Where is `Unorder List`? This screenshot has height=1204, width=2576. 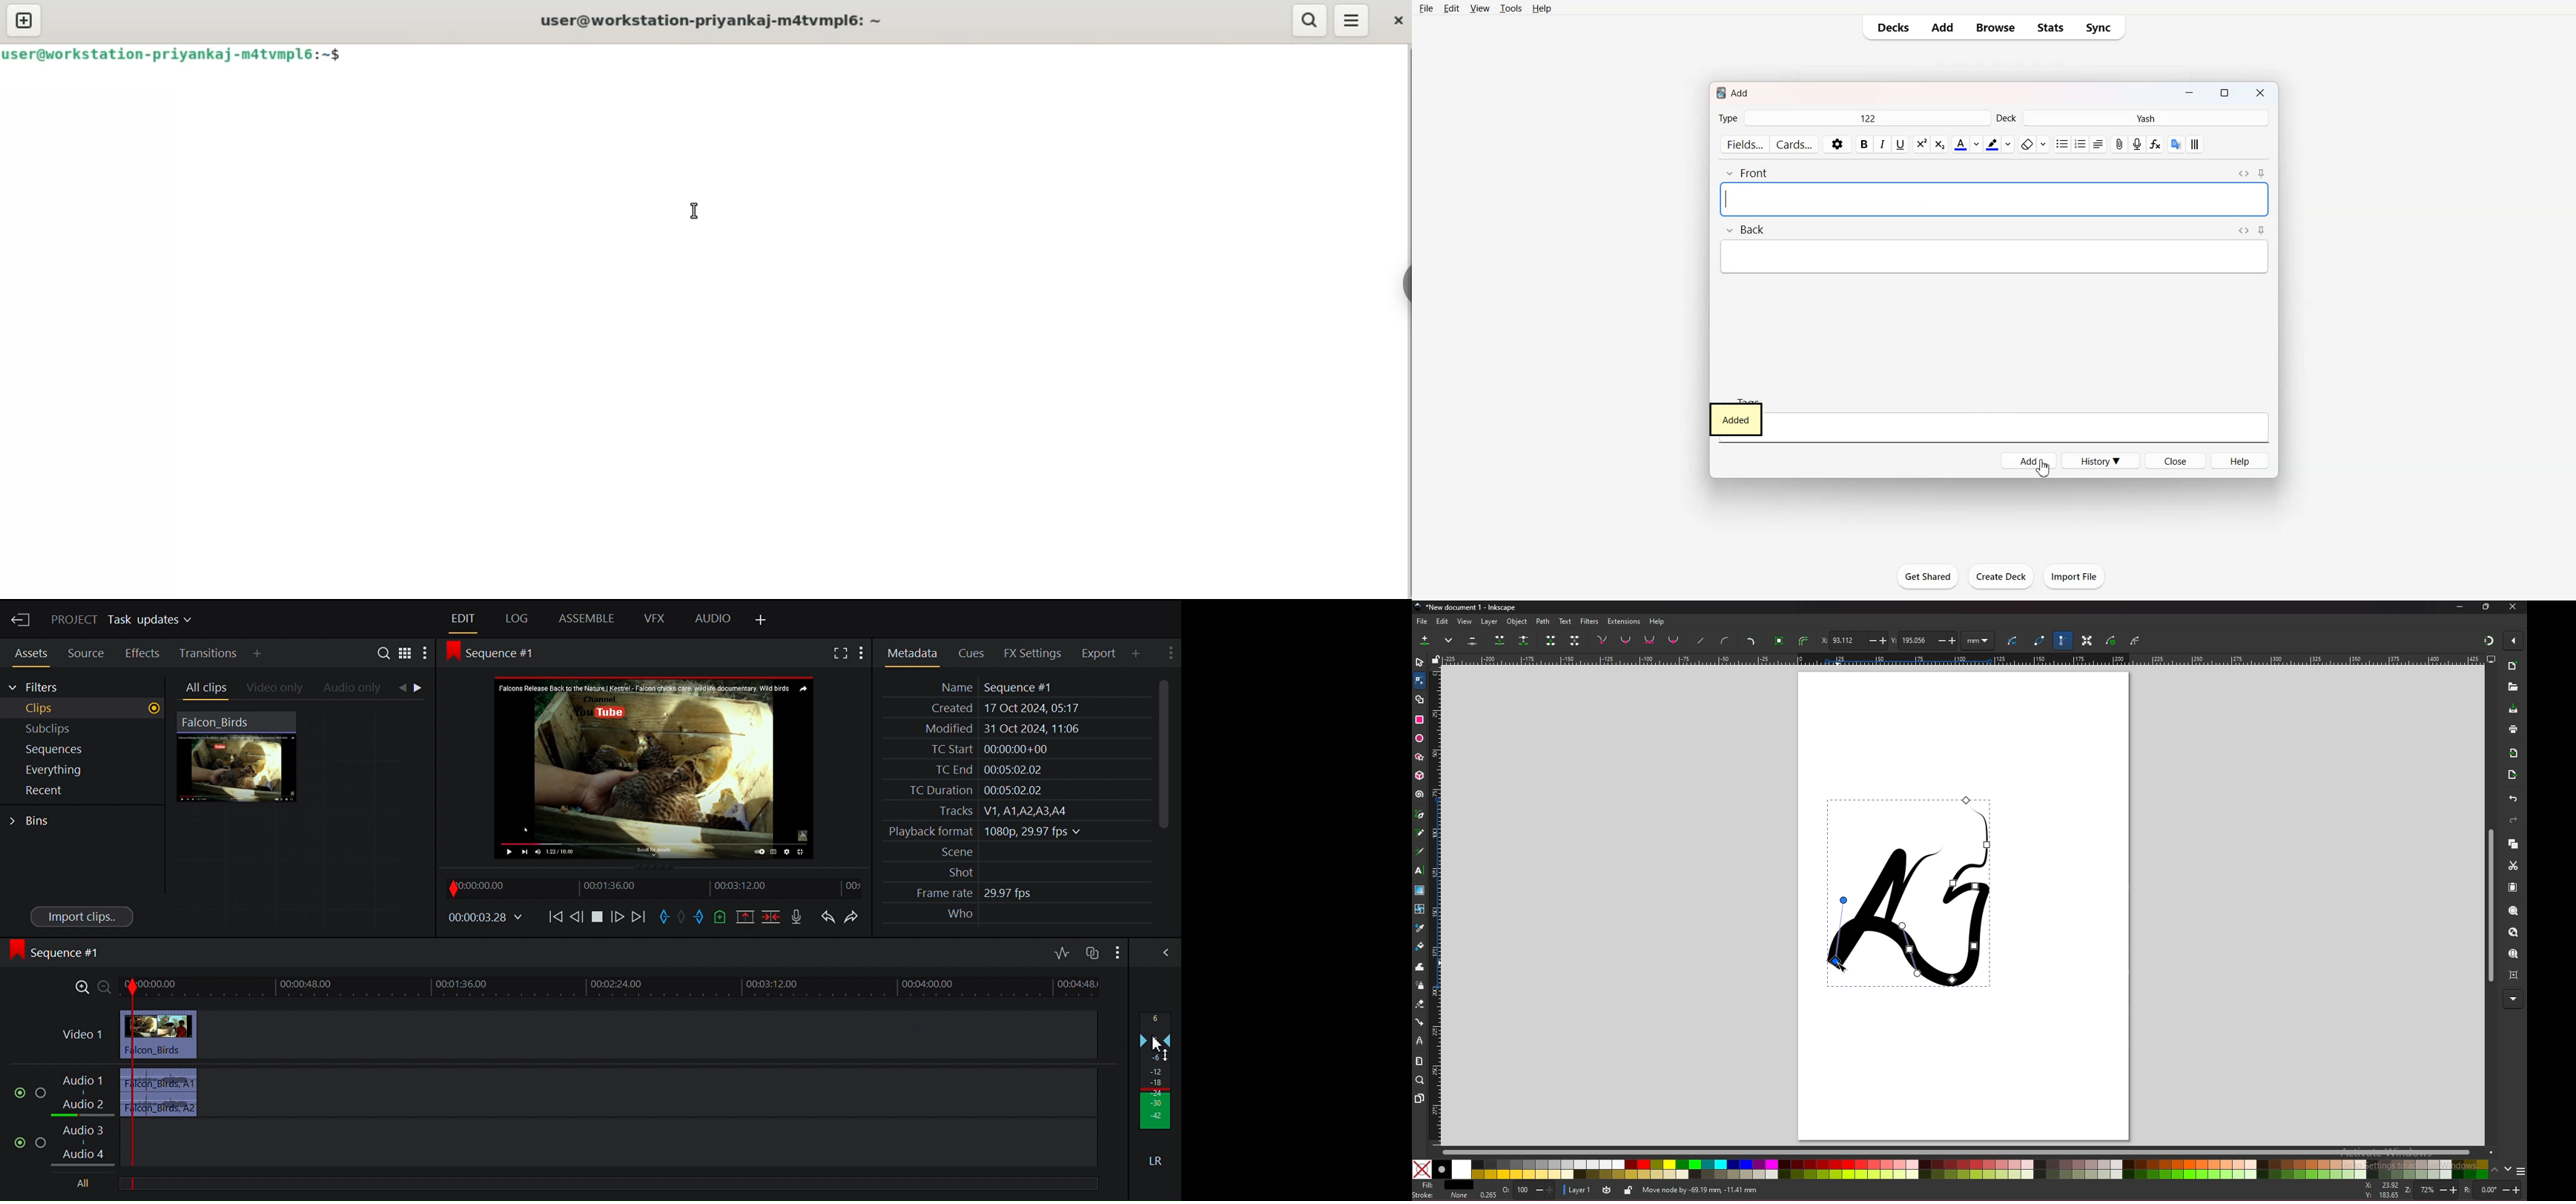
Unorder List is located at coordinates (2062, 144).